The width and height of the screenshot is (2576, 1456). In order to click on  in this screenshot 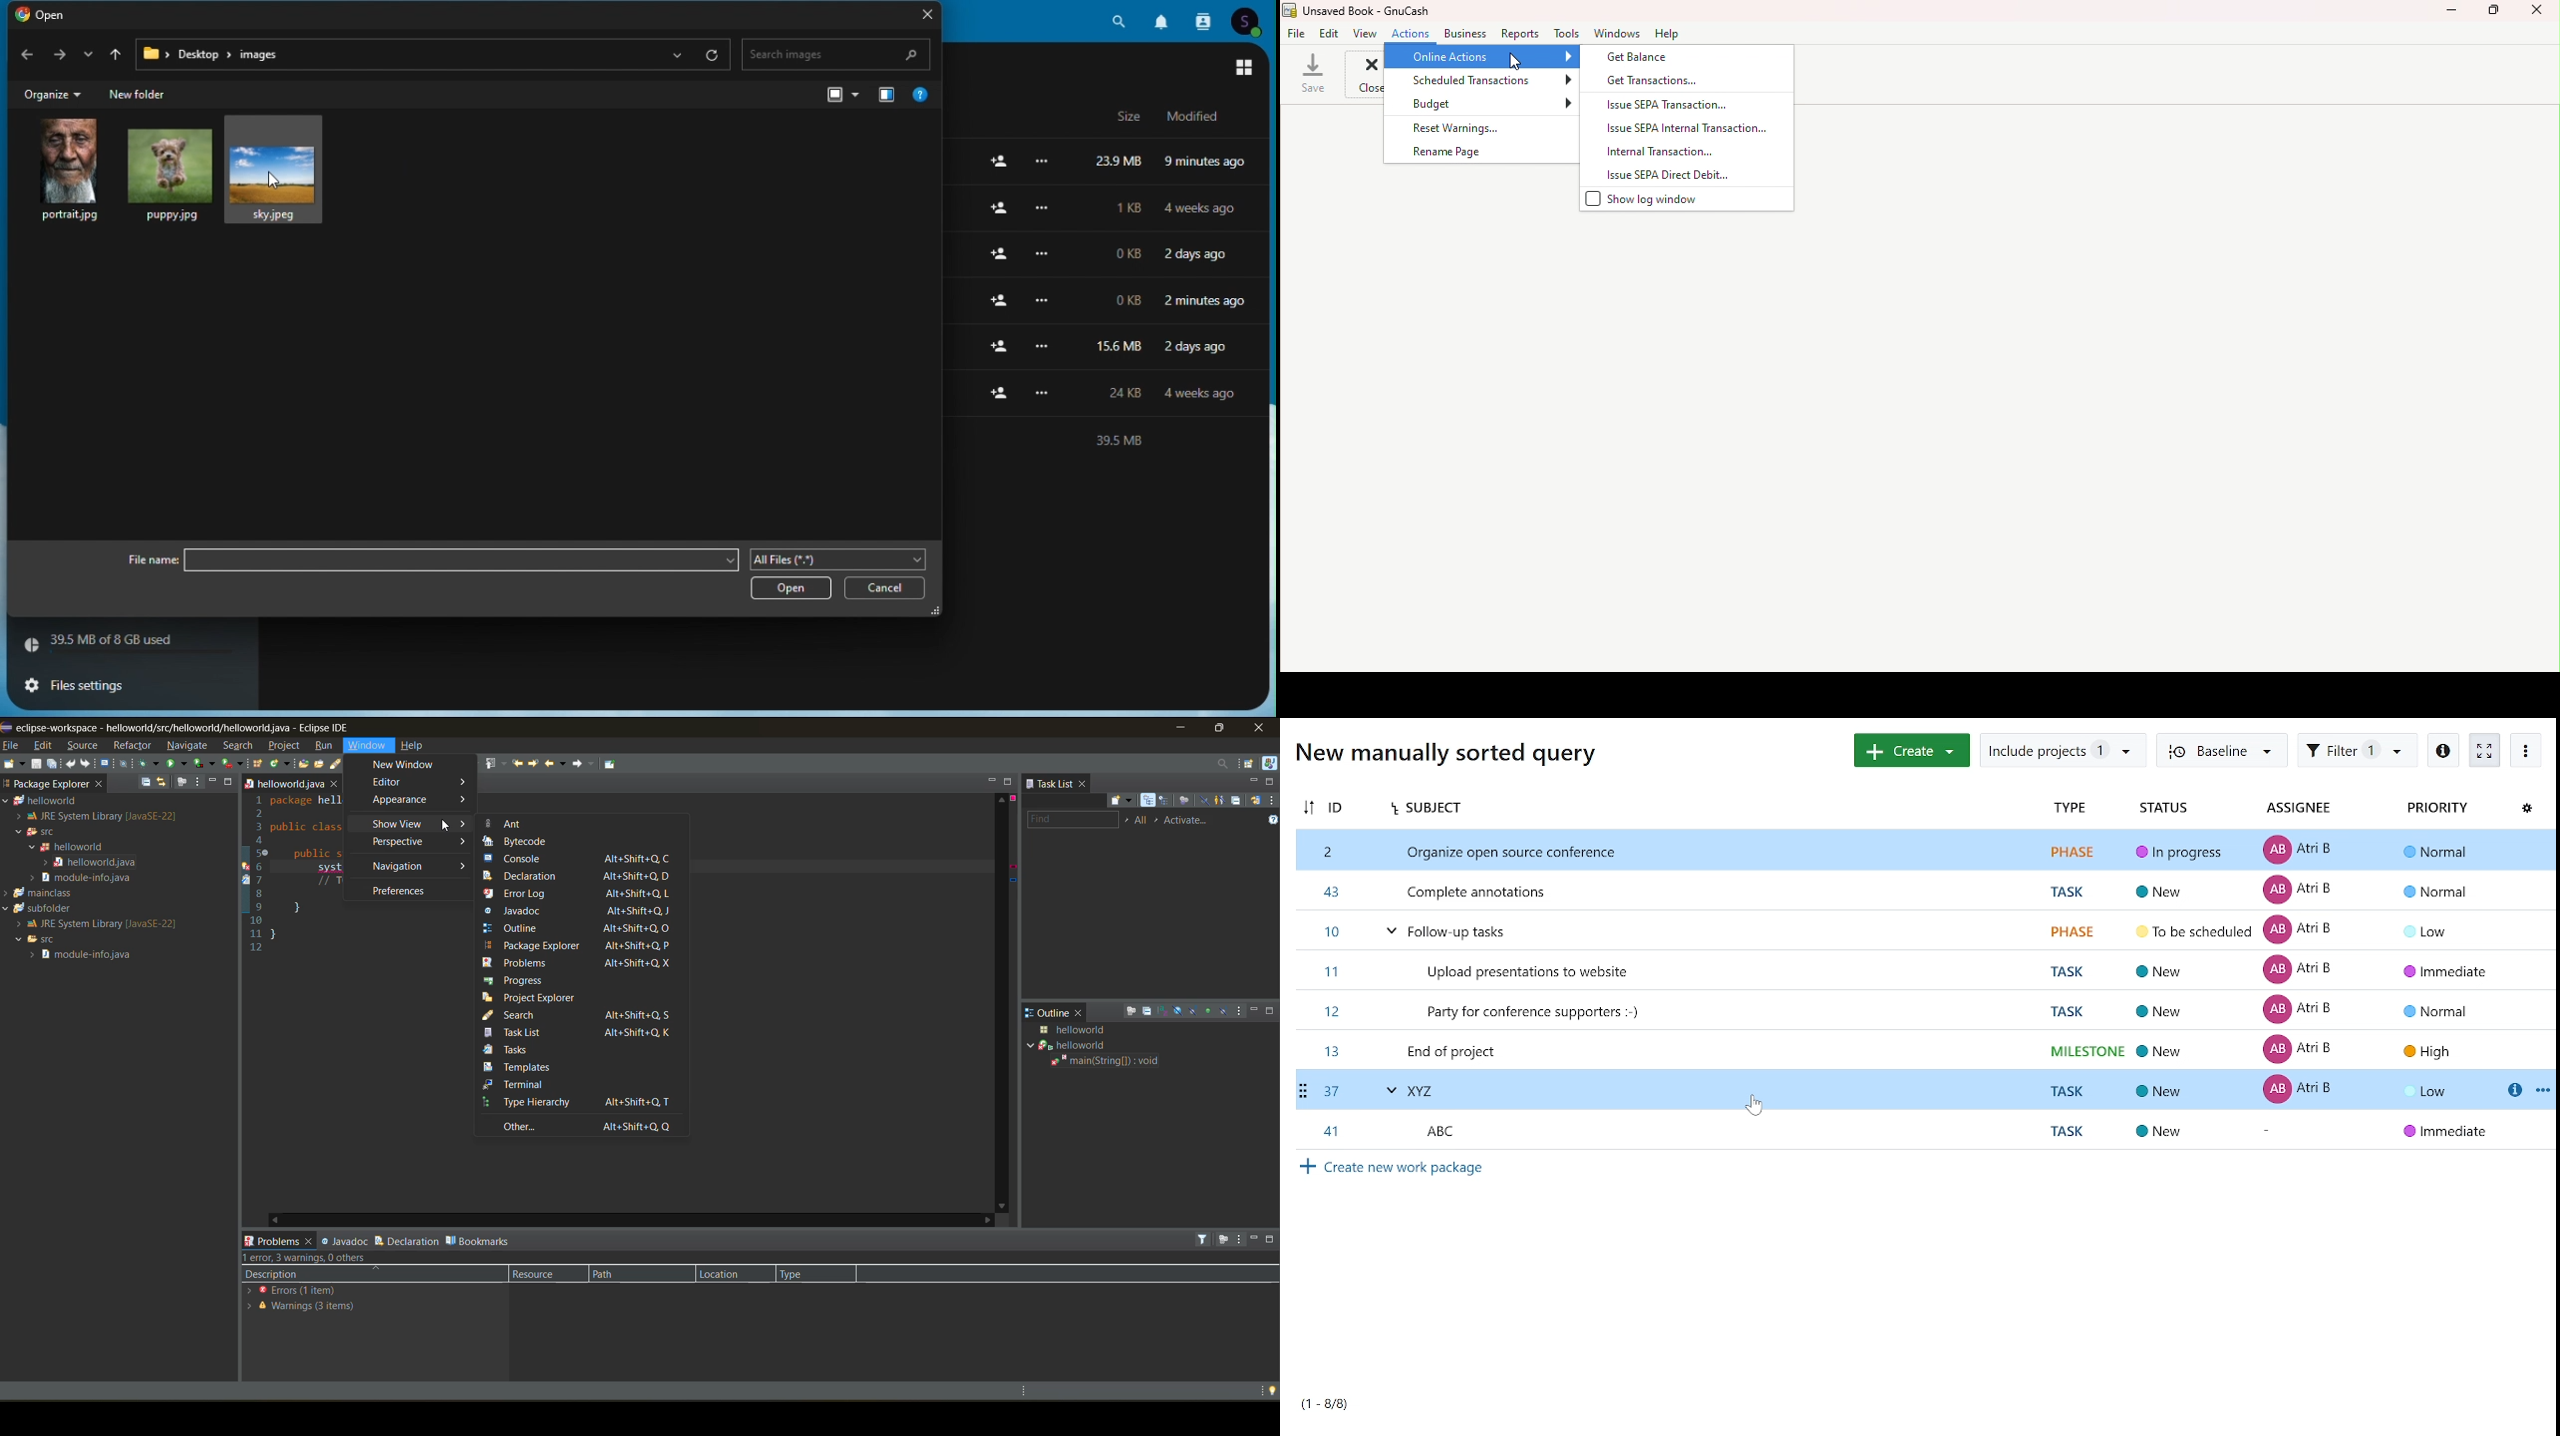, I will do `click(1246, 72)`.